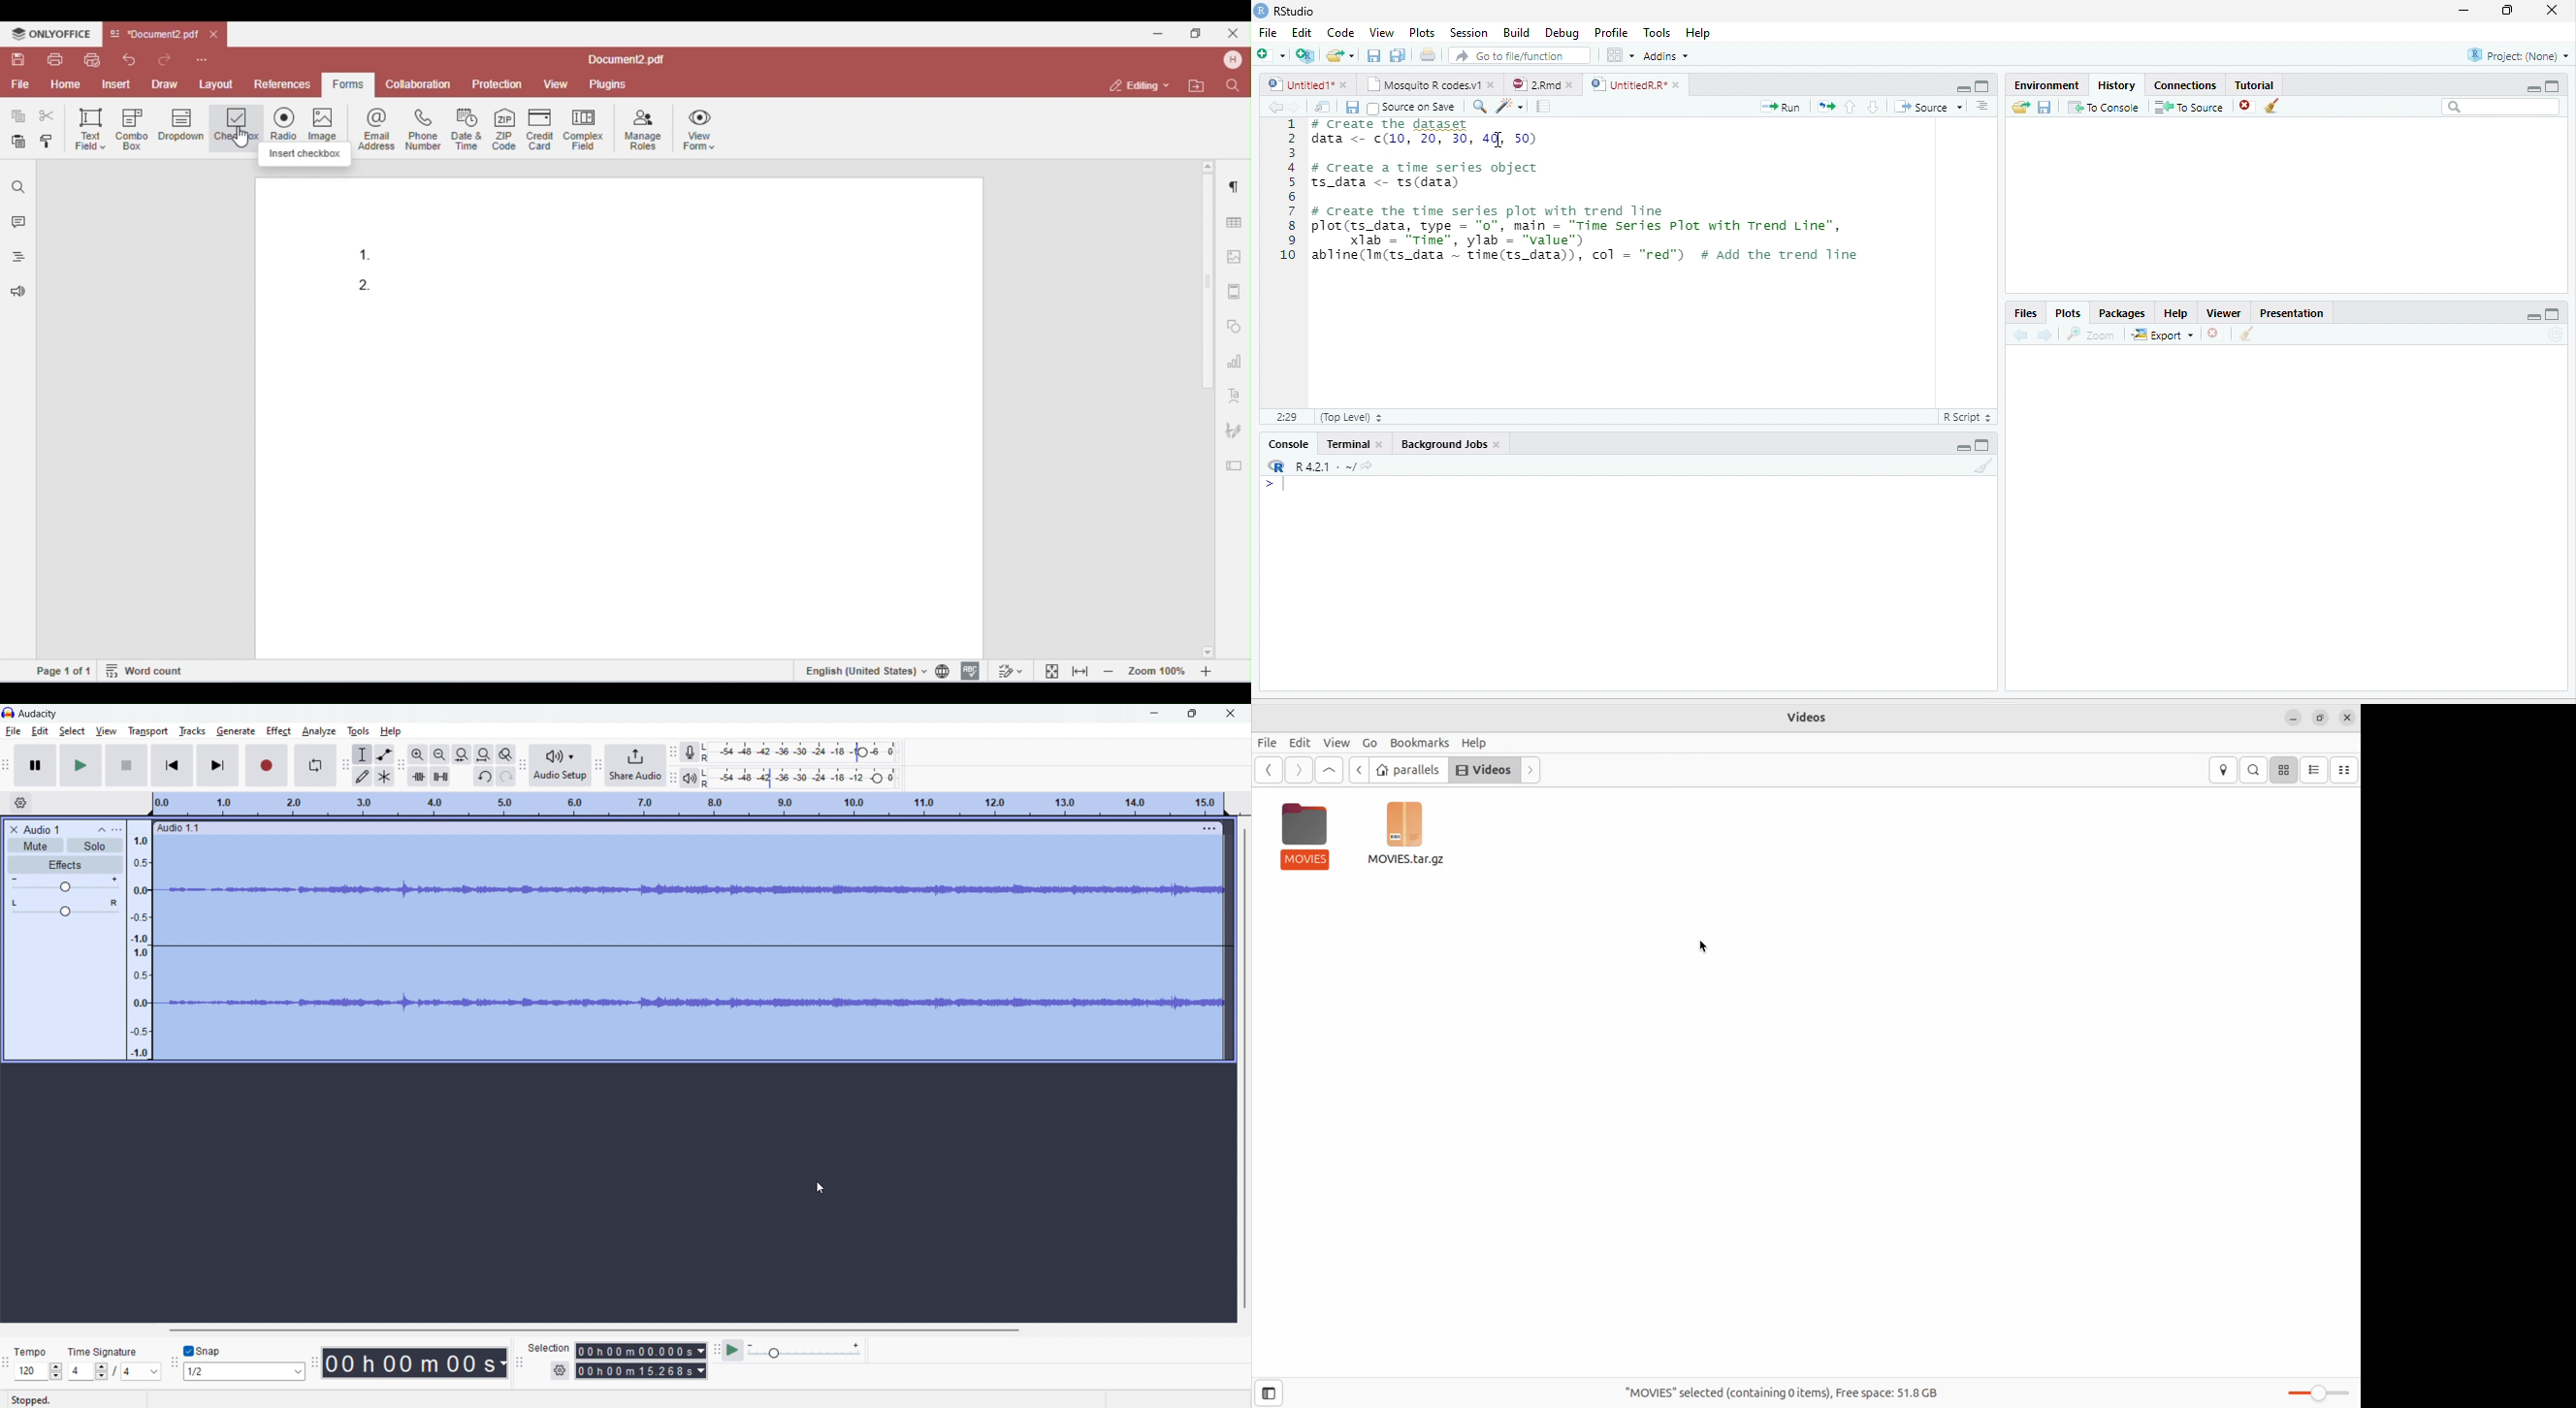 The width and height of the screenshot is (2576, 1428). I want to click on volume, so click(64, 885).